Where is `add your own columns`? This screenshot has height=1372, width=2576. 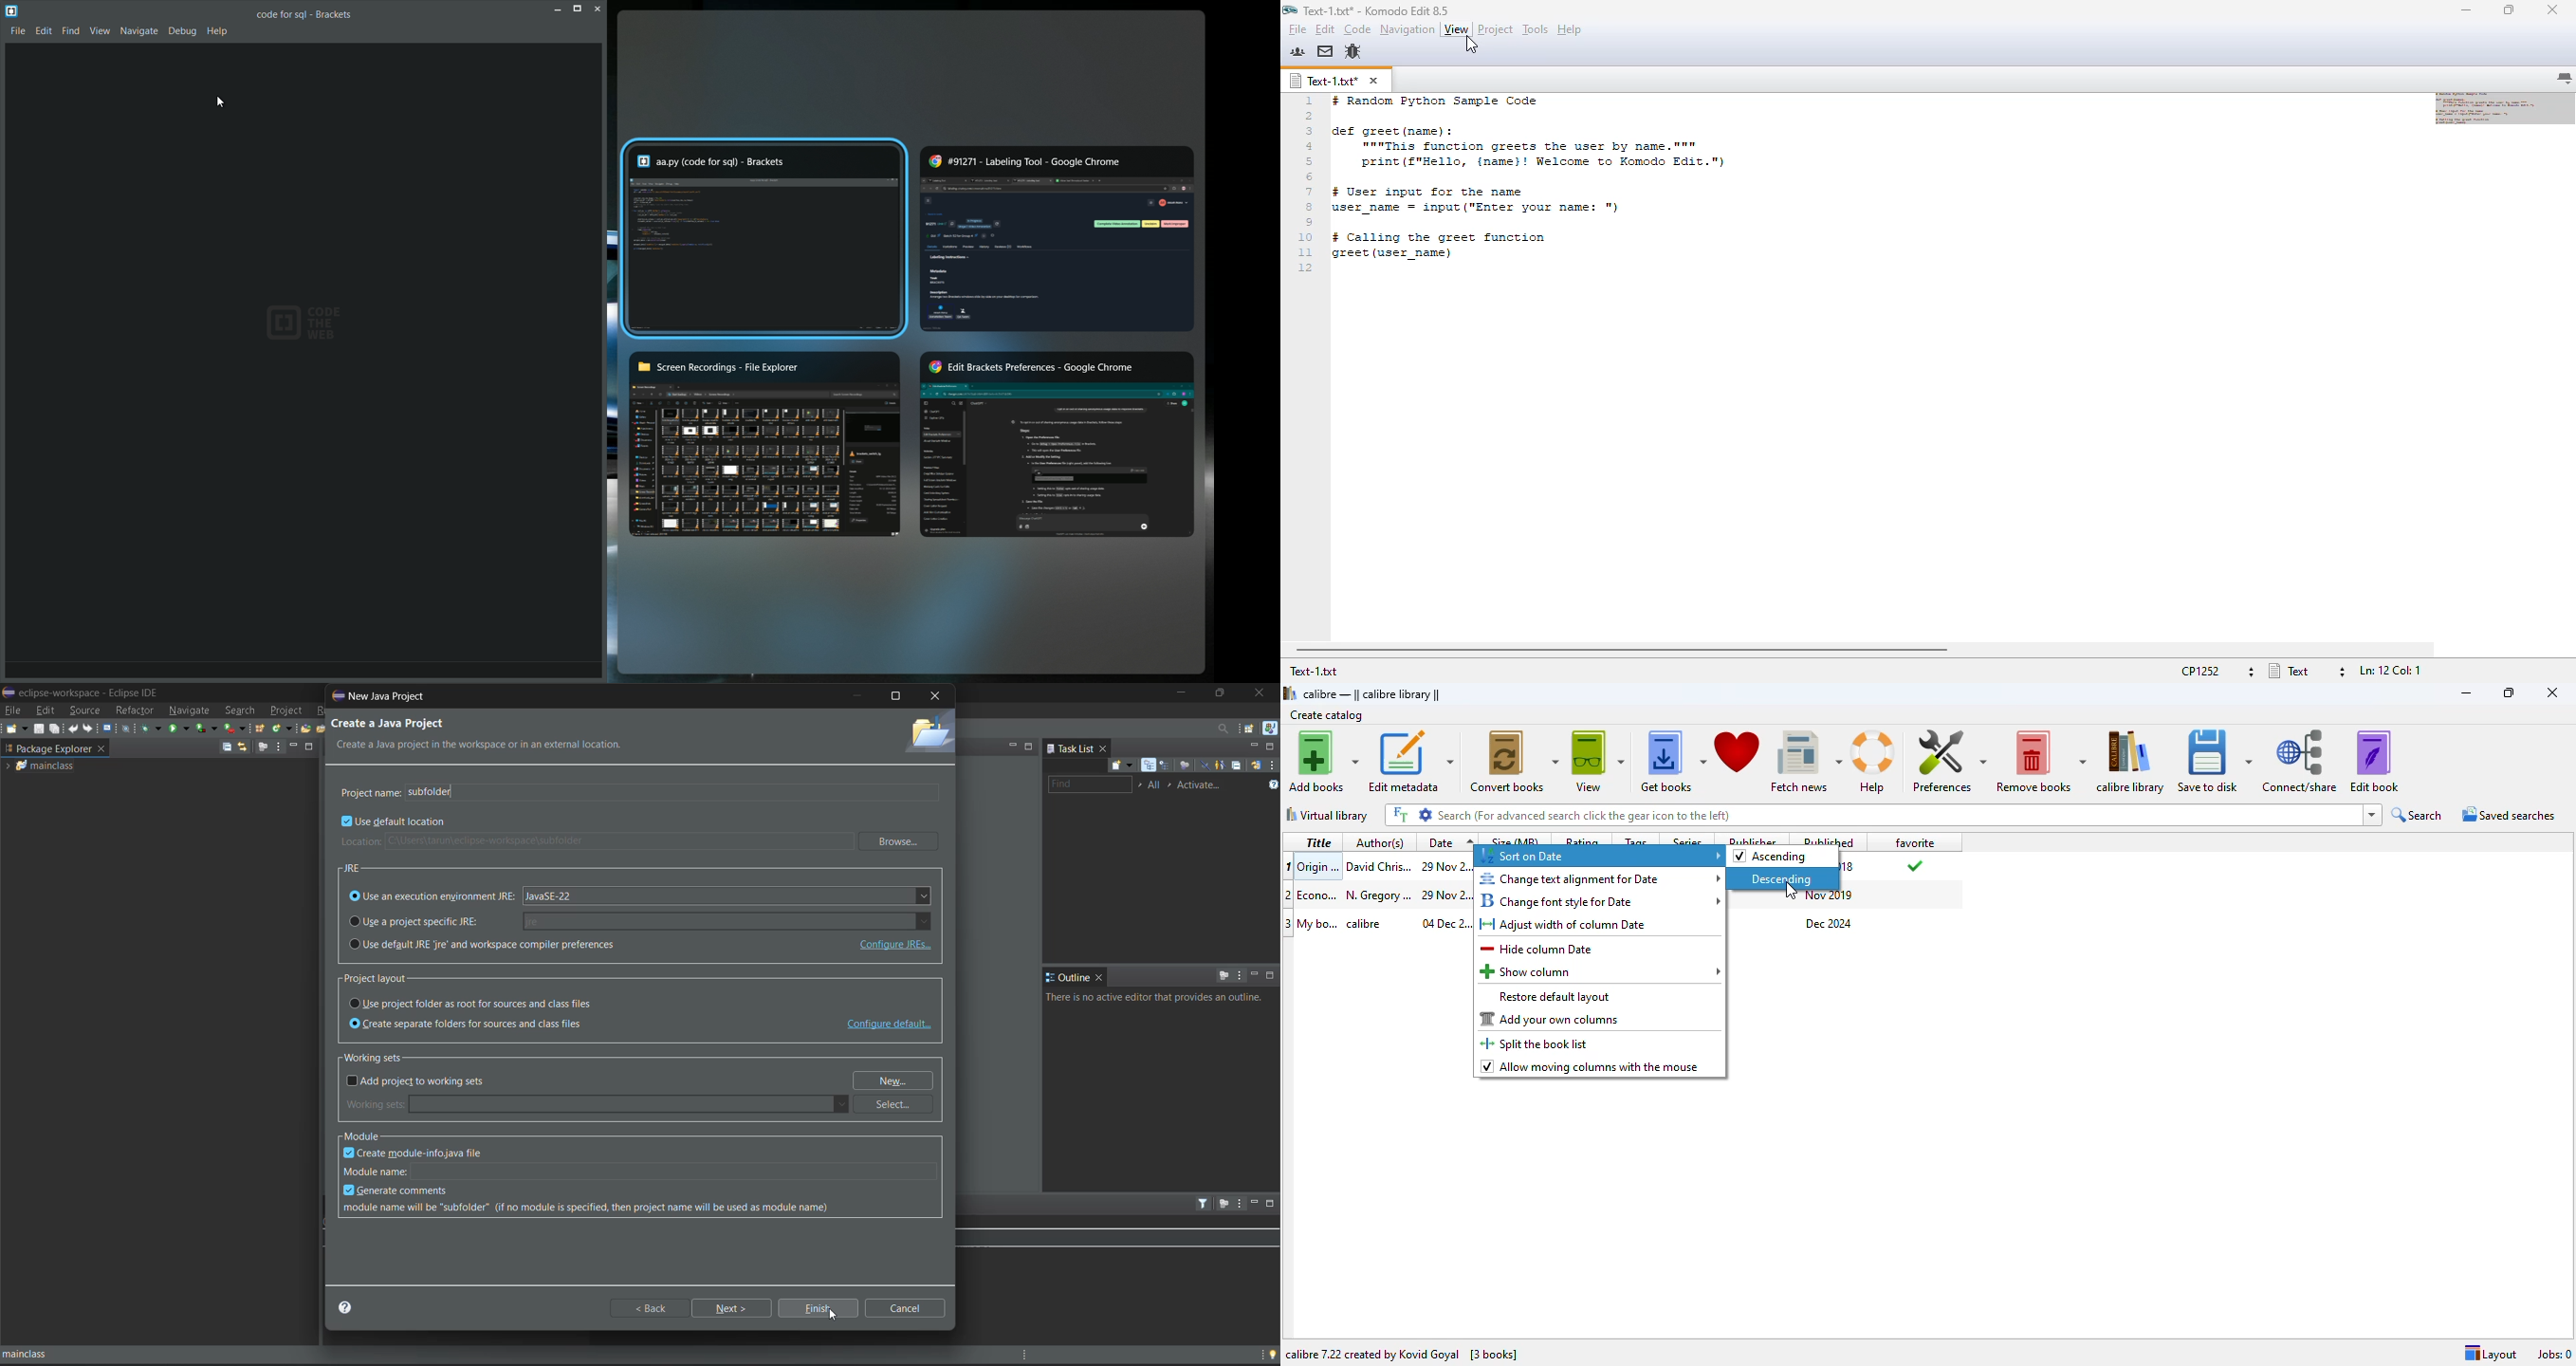 add your own columns is located at coordinates (1551, 1019).